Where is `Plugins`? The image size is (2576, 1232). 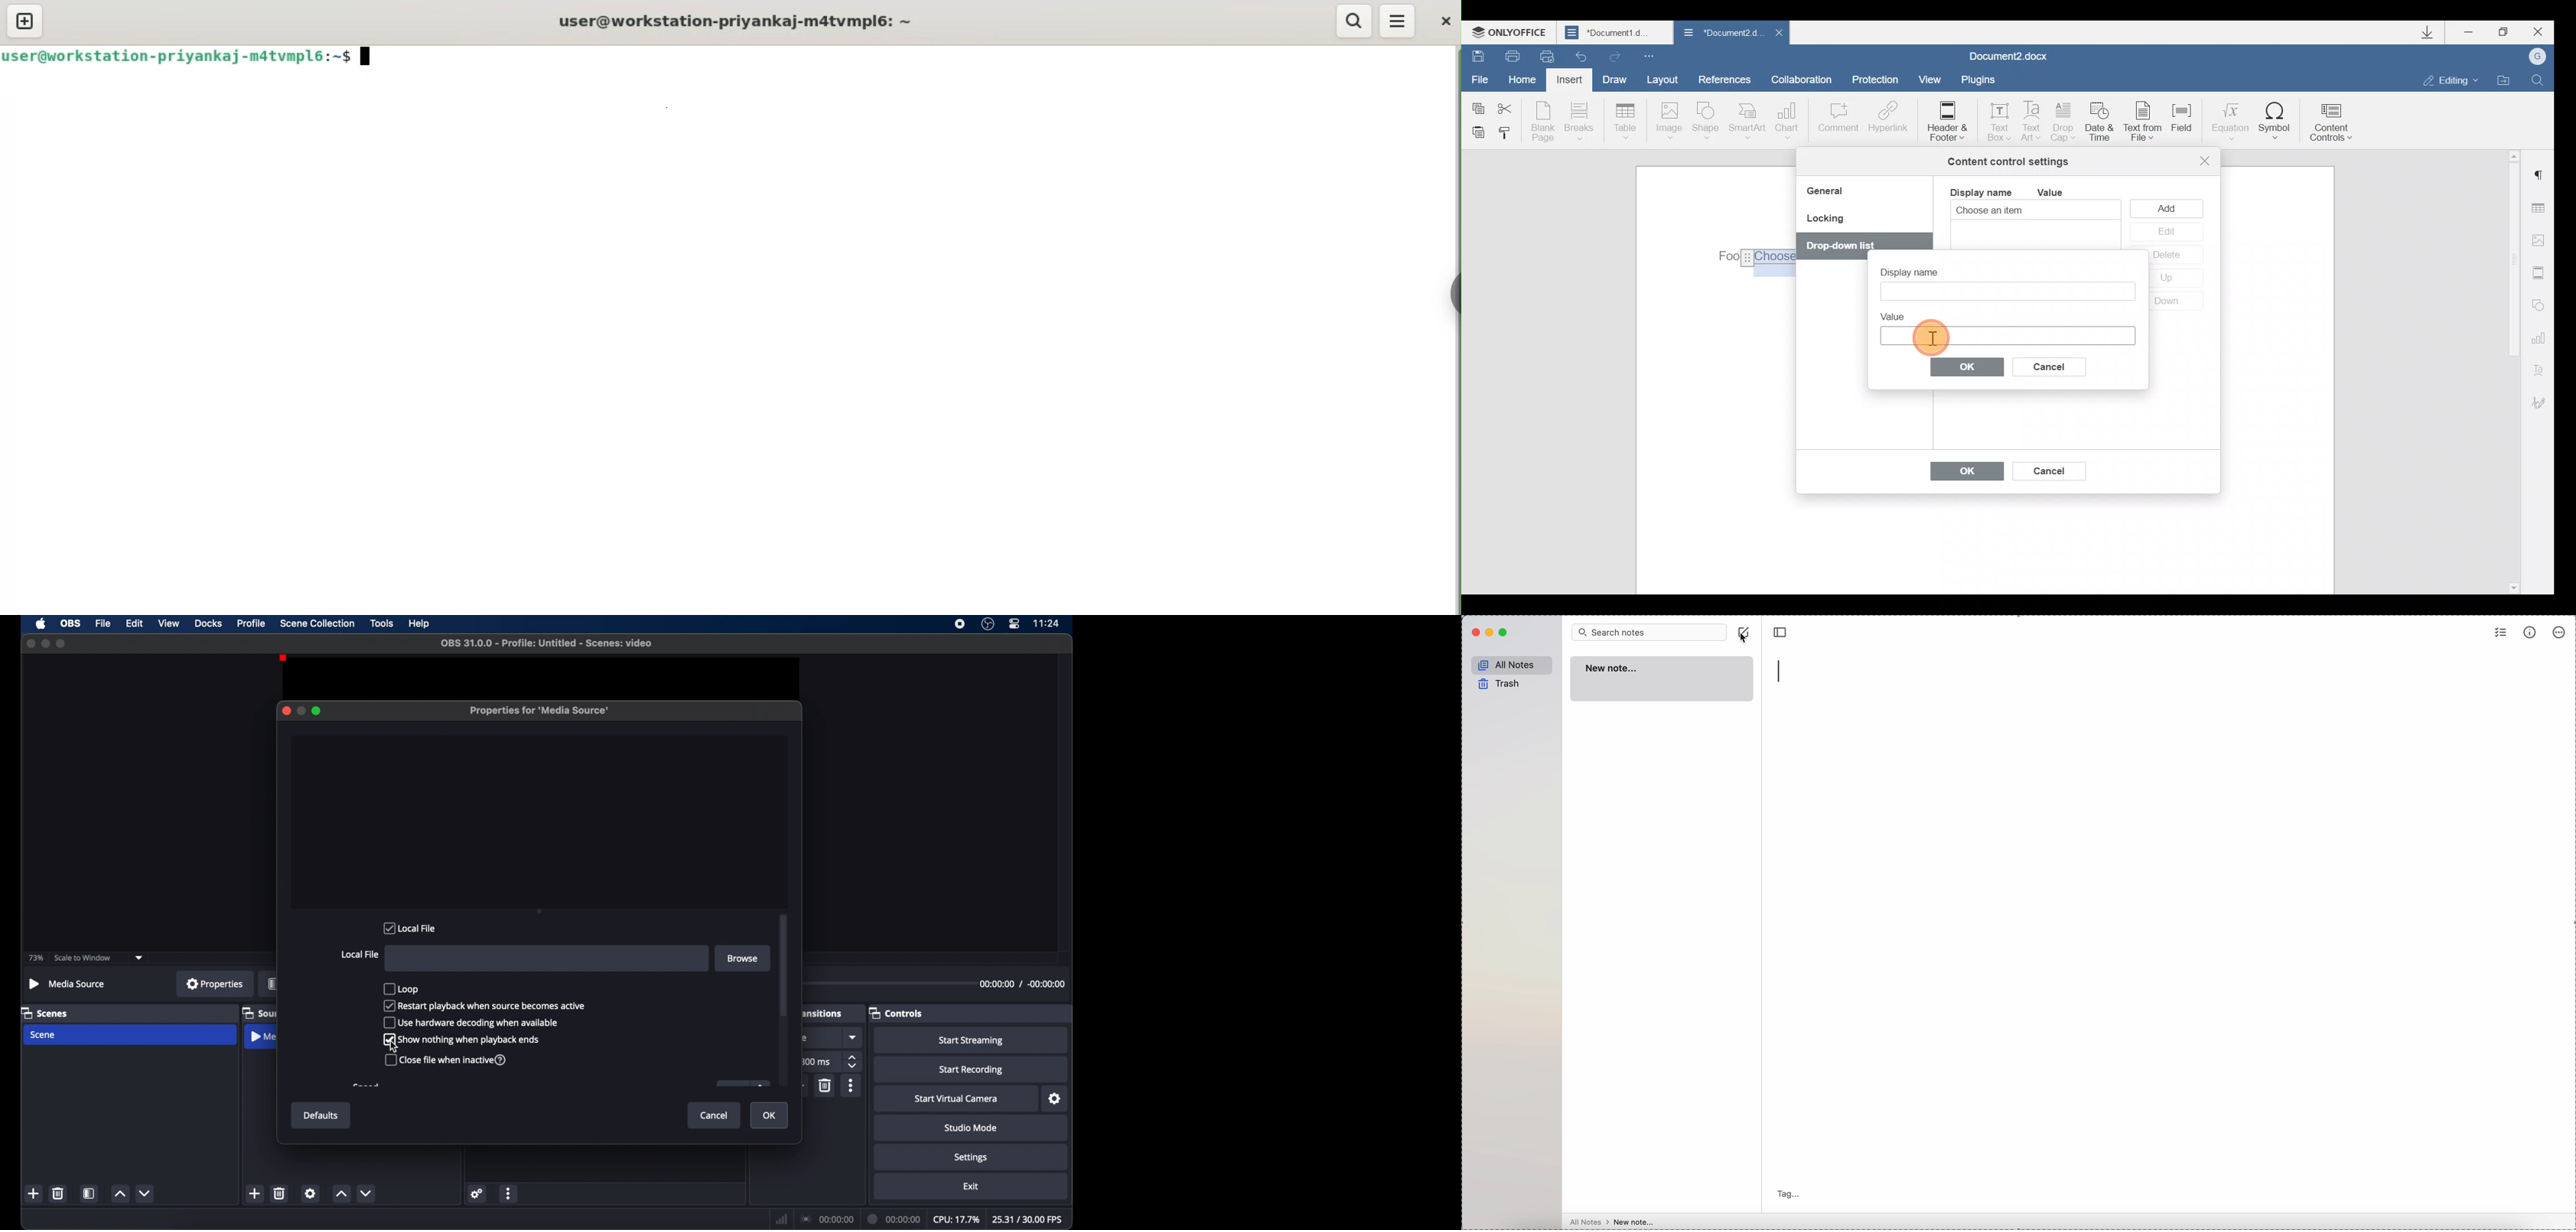
Plugins is located at coordinates (1982, 80).